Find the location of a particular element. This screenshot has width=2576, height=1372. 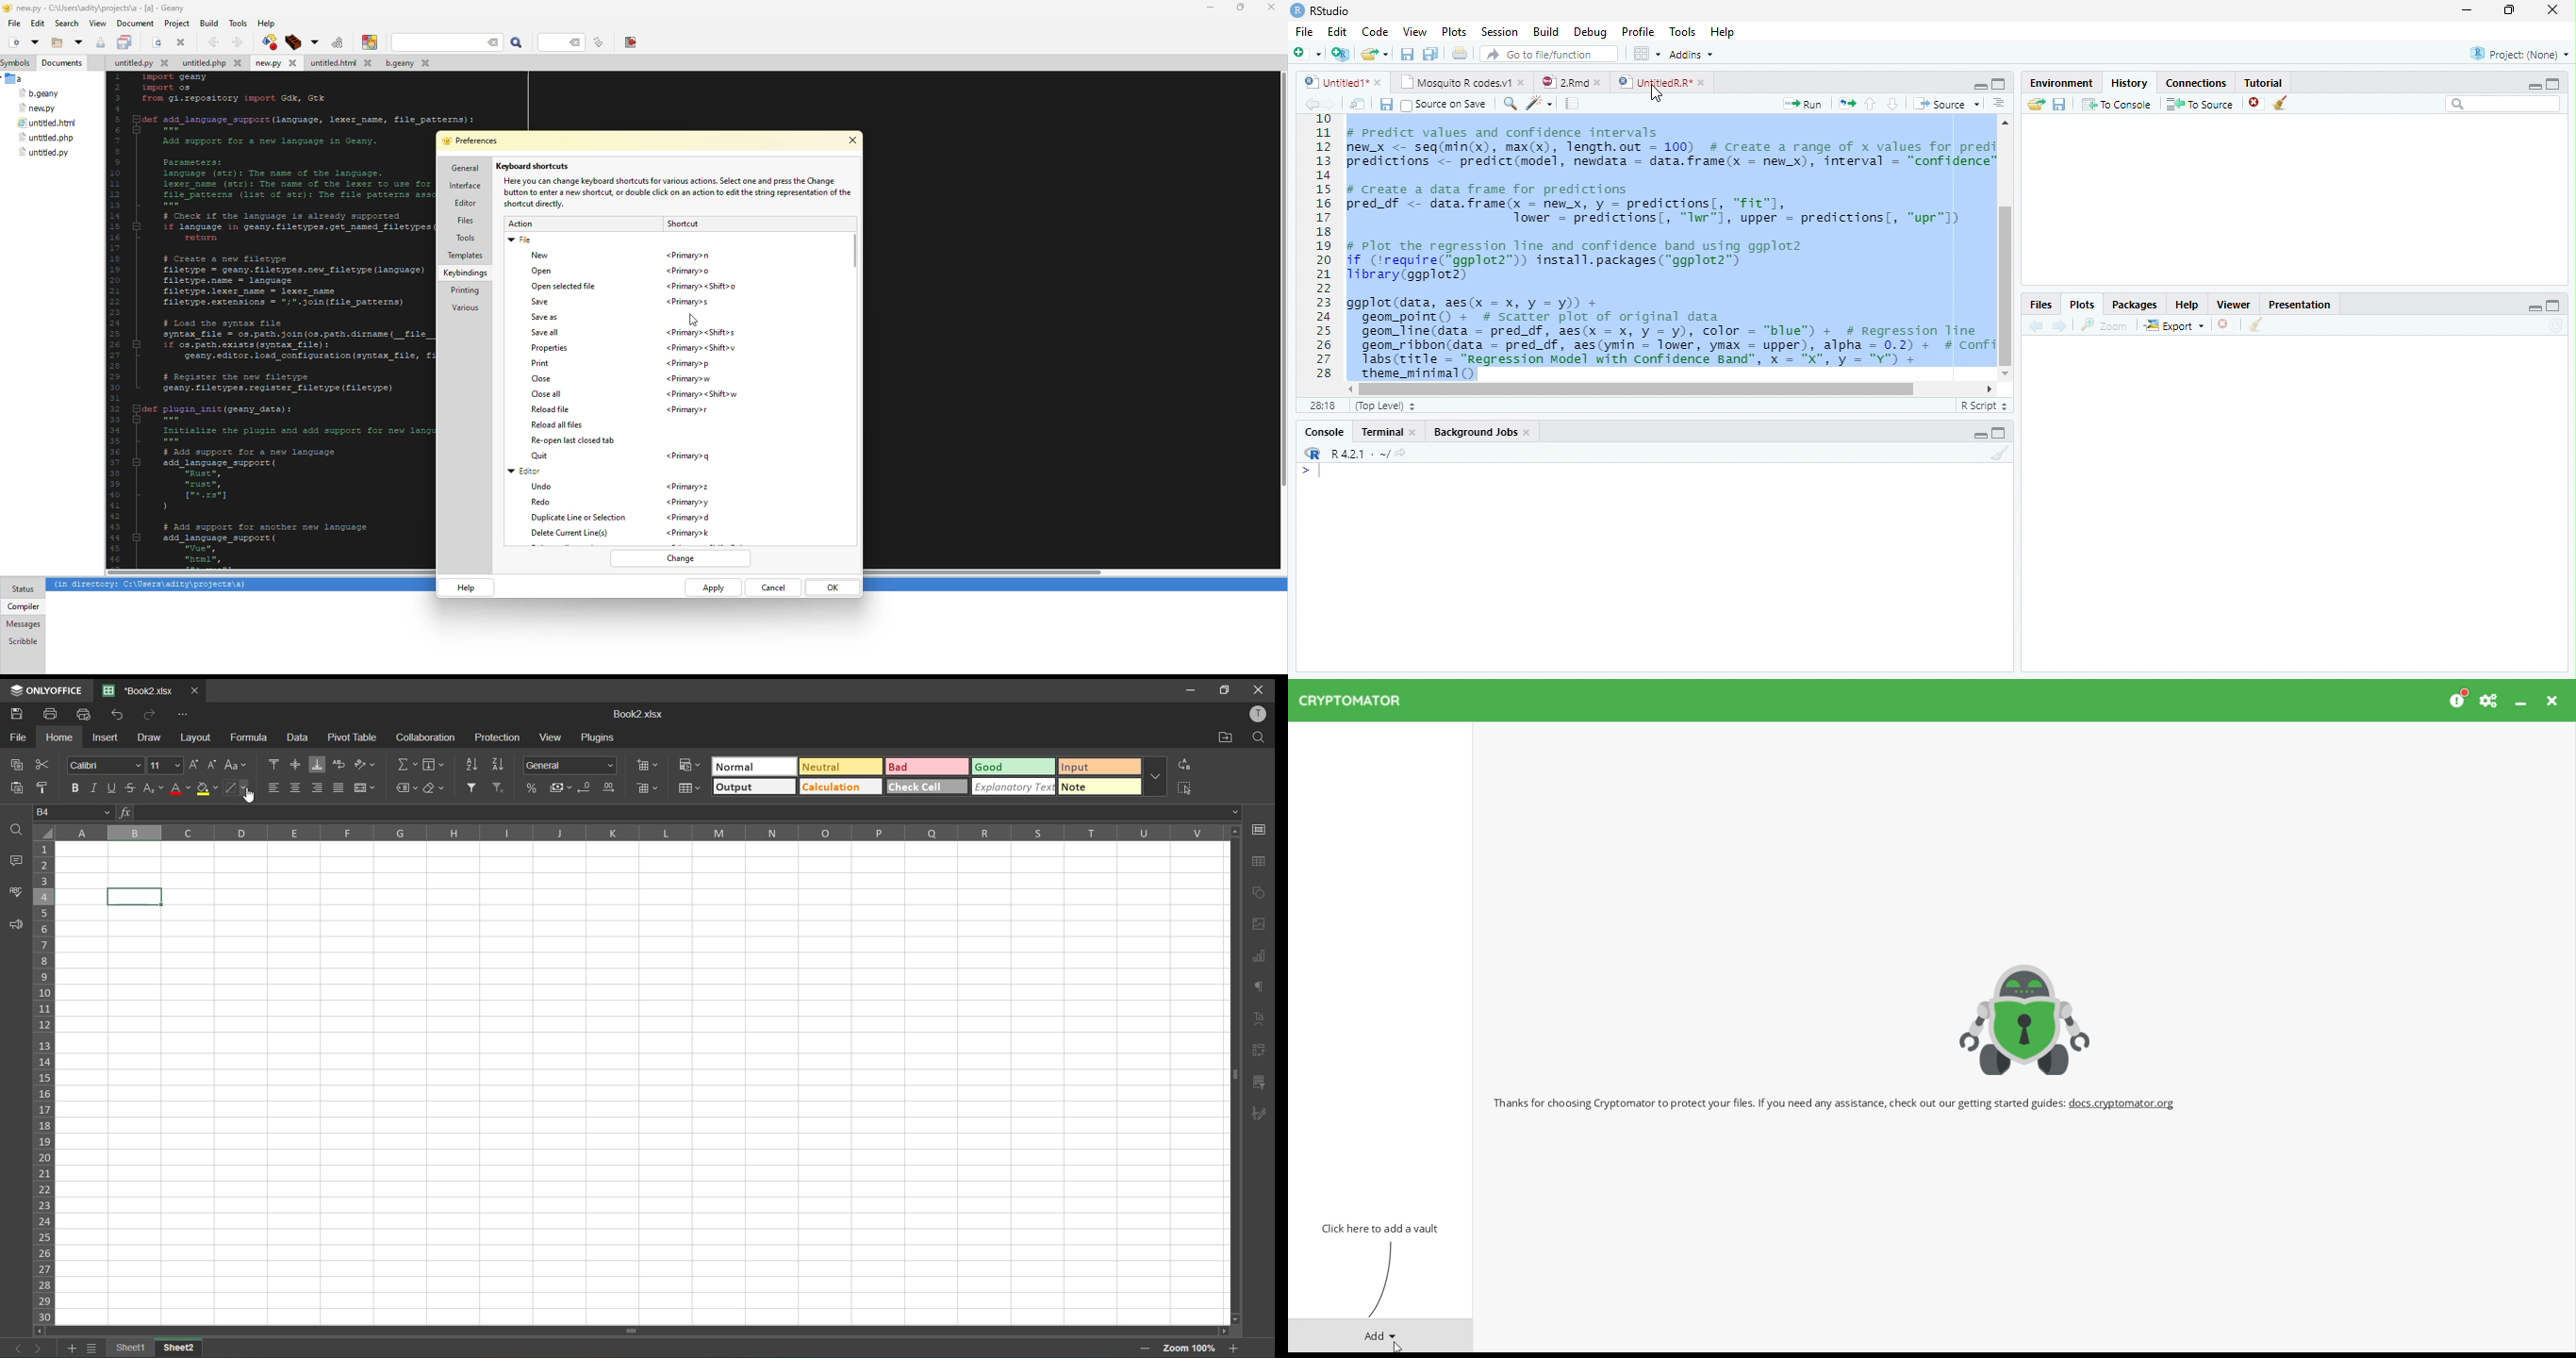

Debug is located at coordinates (1593, 34).